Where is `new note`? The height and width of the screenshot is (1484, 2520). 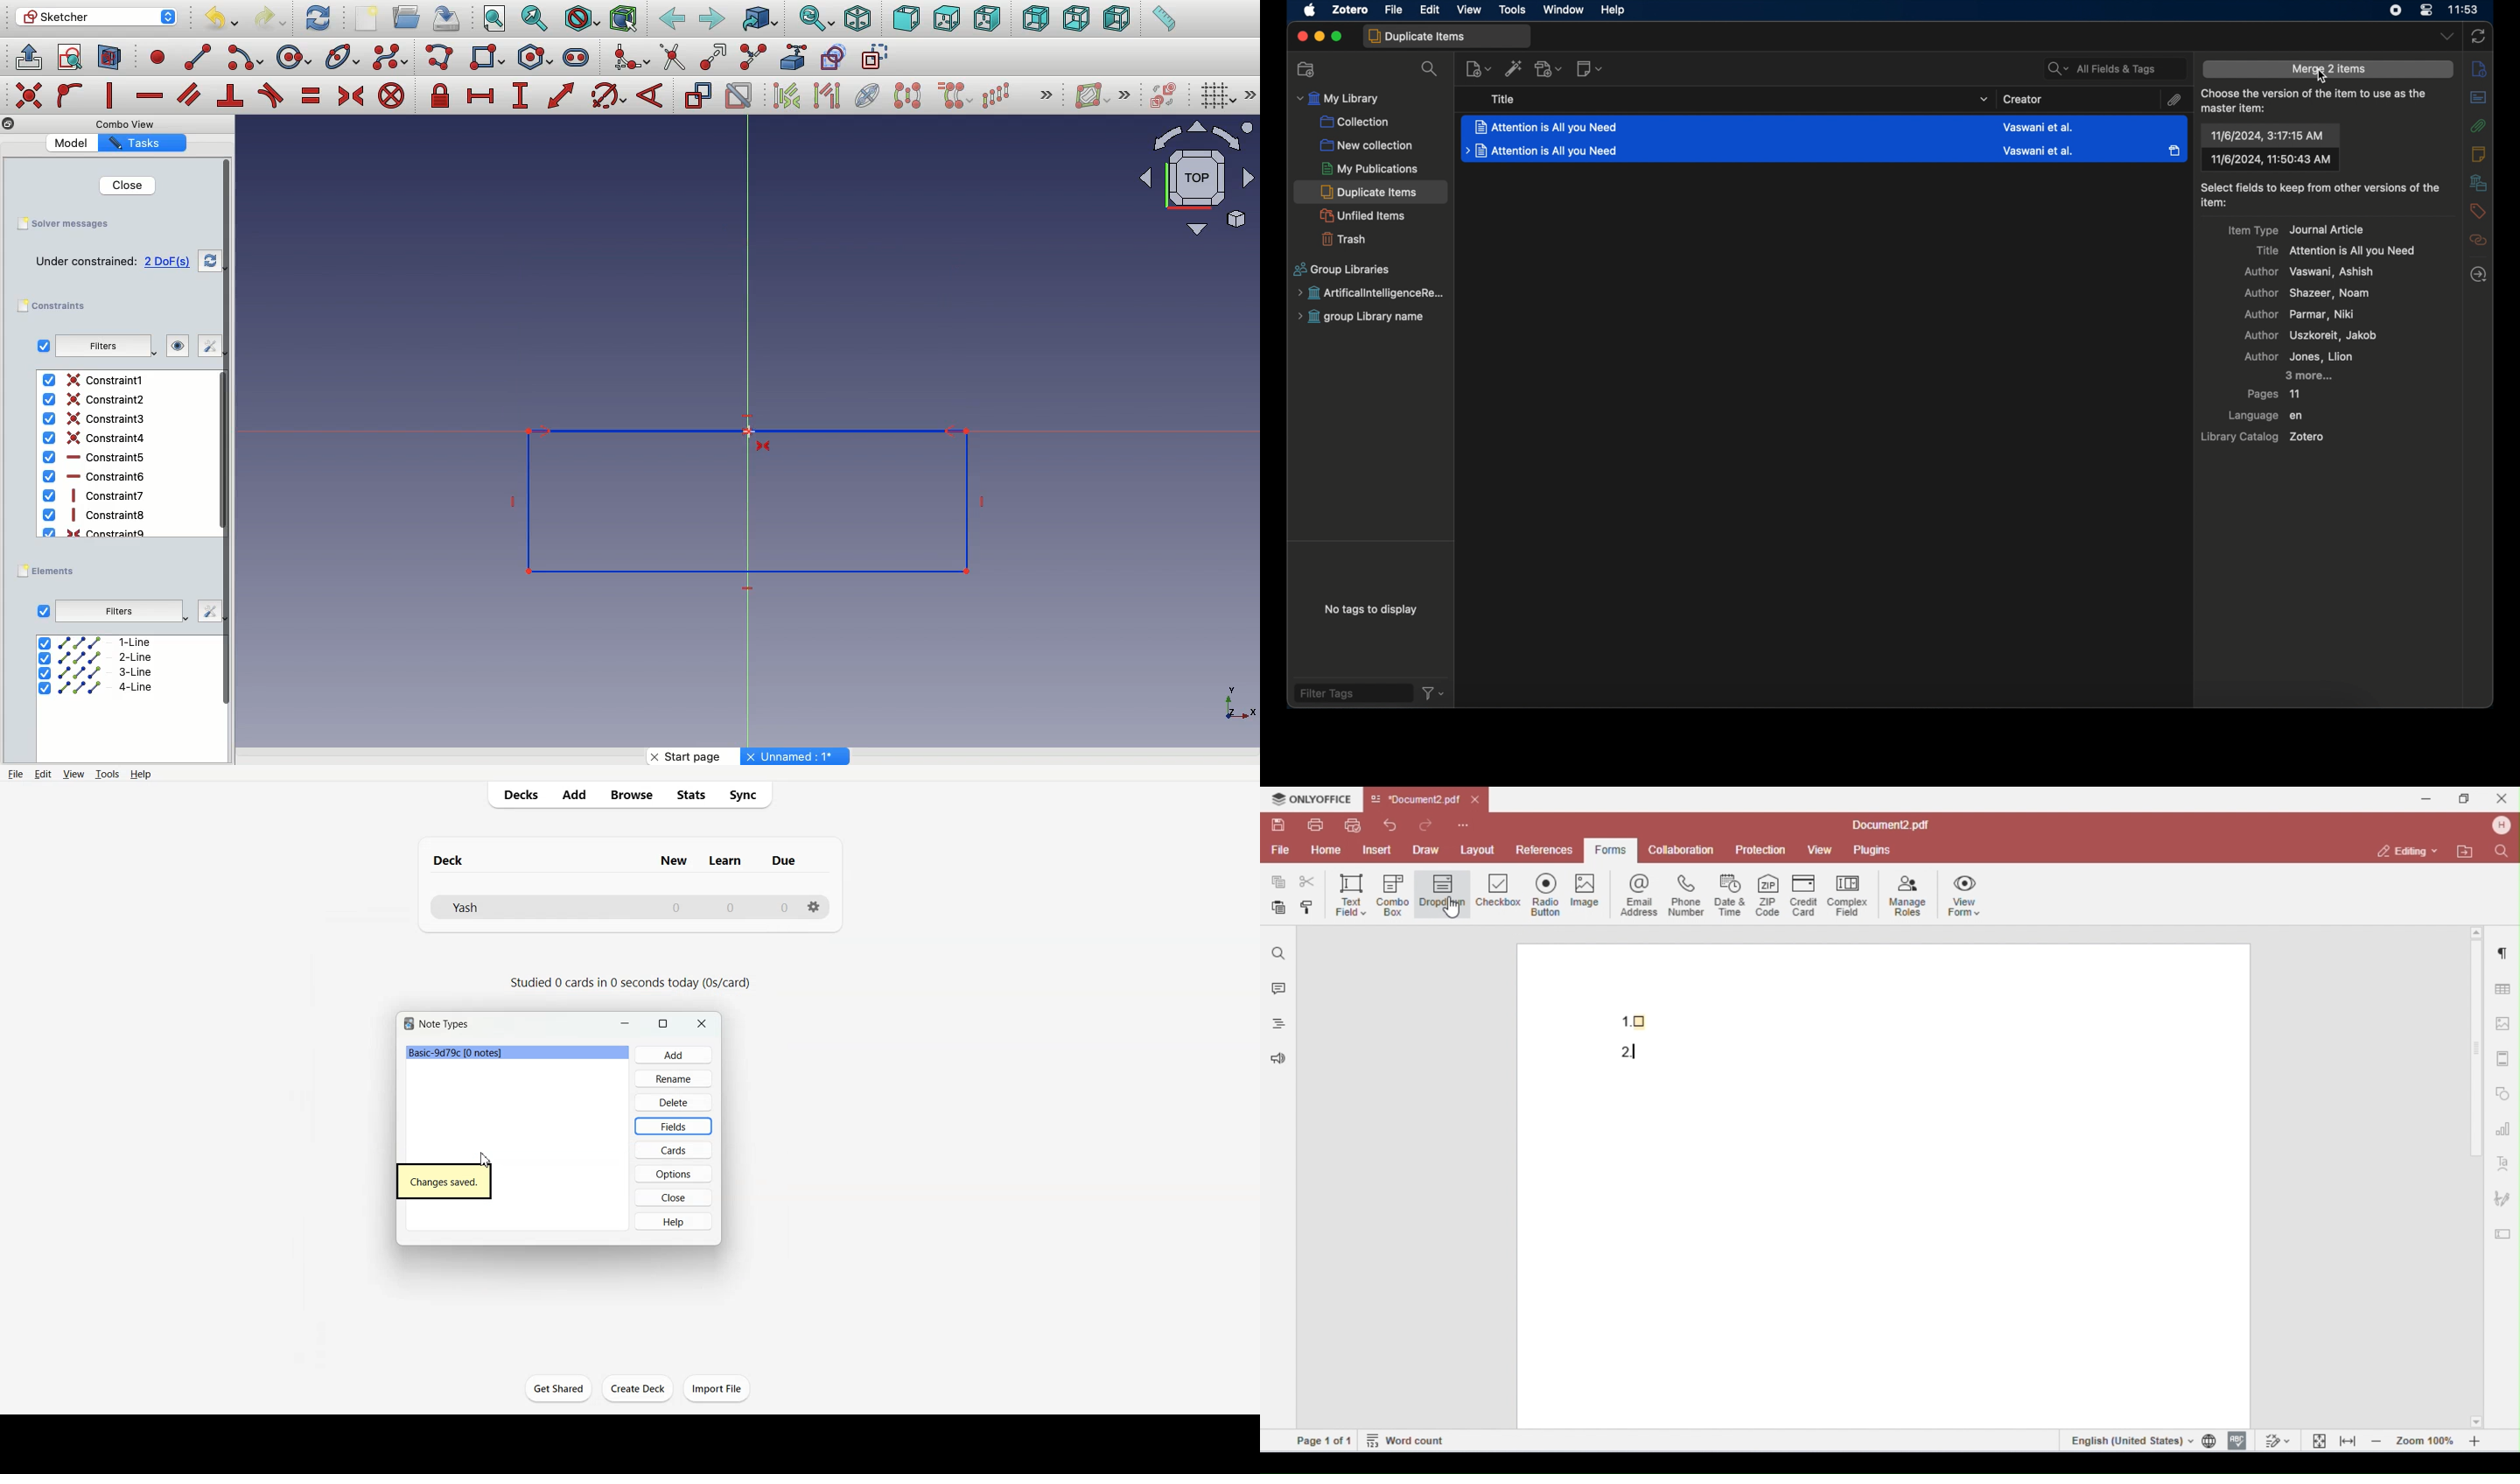
new note is located at coordinates (1590, 69).